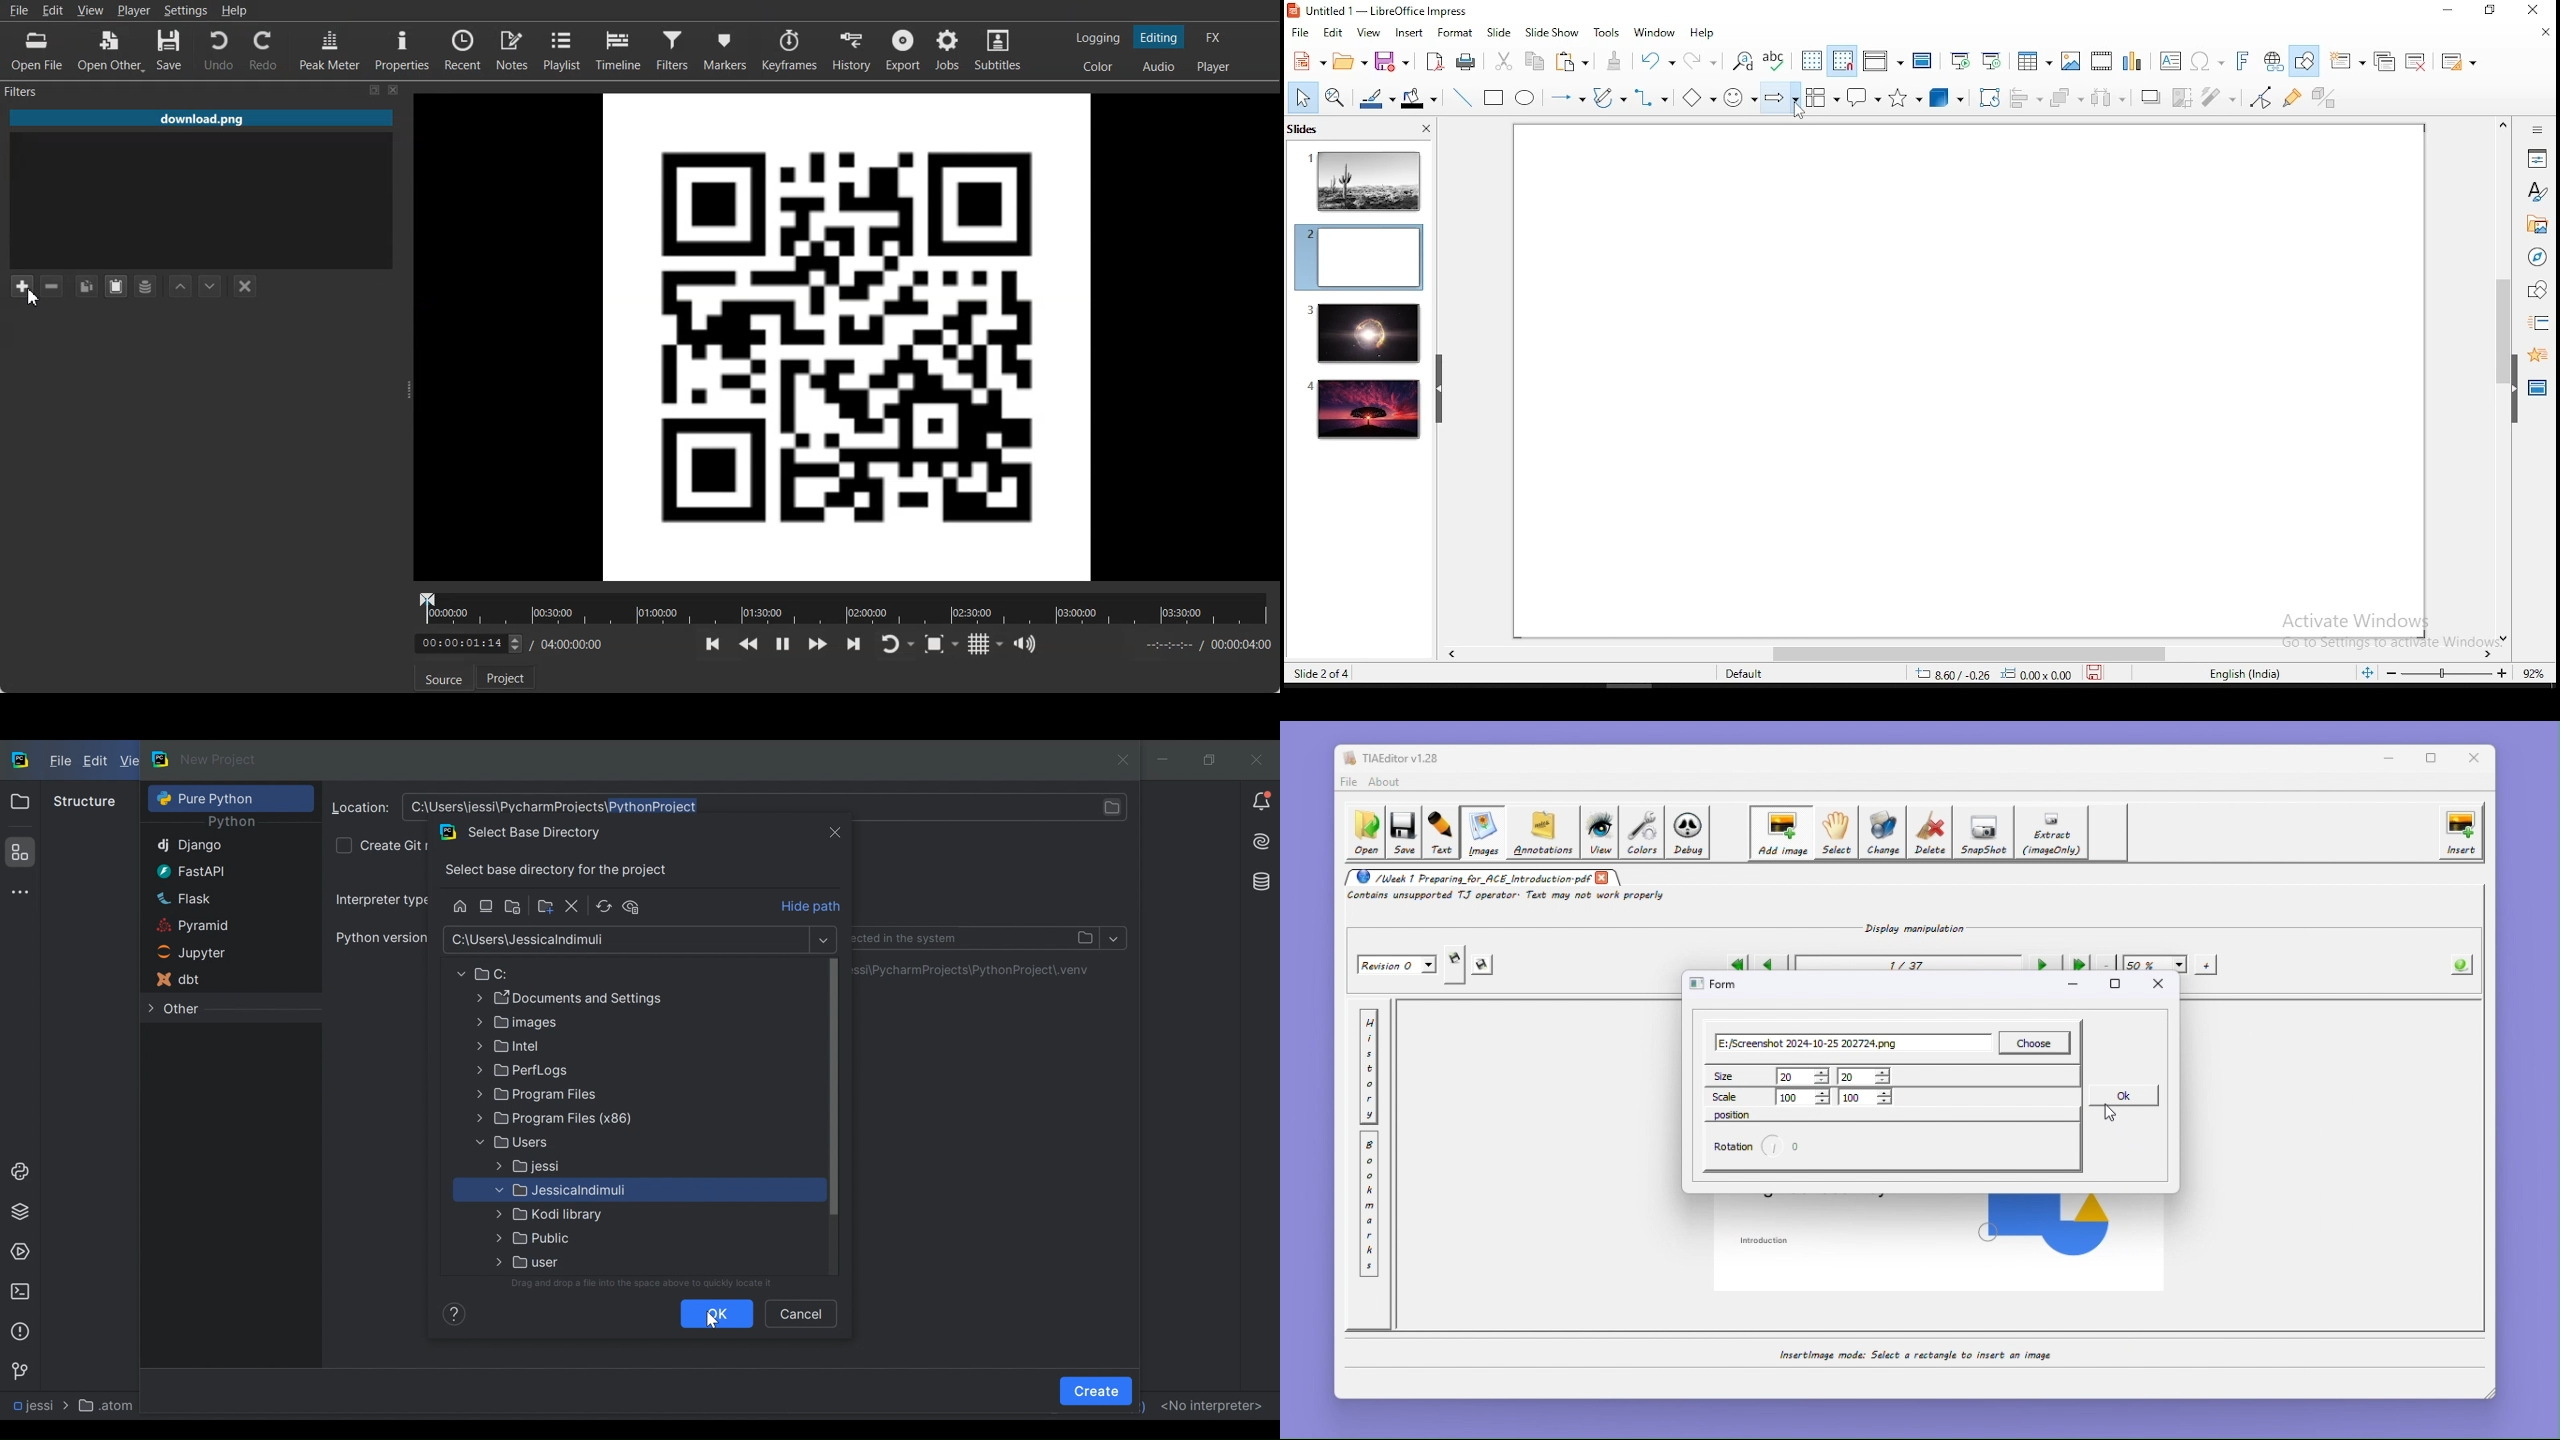 The height and width of the screenshot is (1456, 2576). Describe the element at coordinates (544, 907) in the screenshot. I see `New Directory` at that location.